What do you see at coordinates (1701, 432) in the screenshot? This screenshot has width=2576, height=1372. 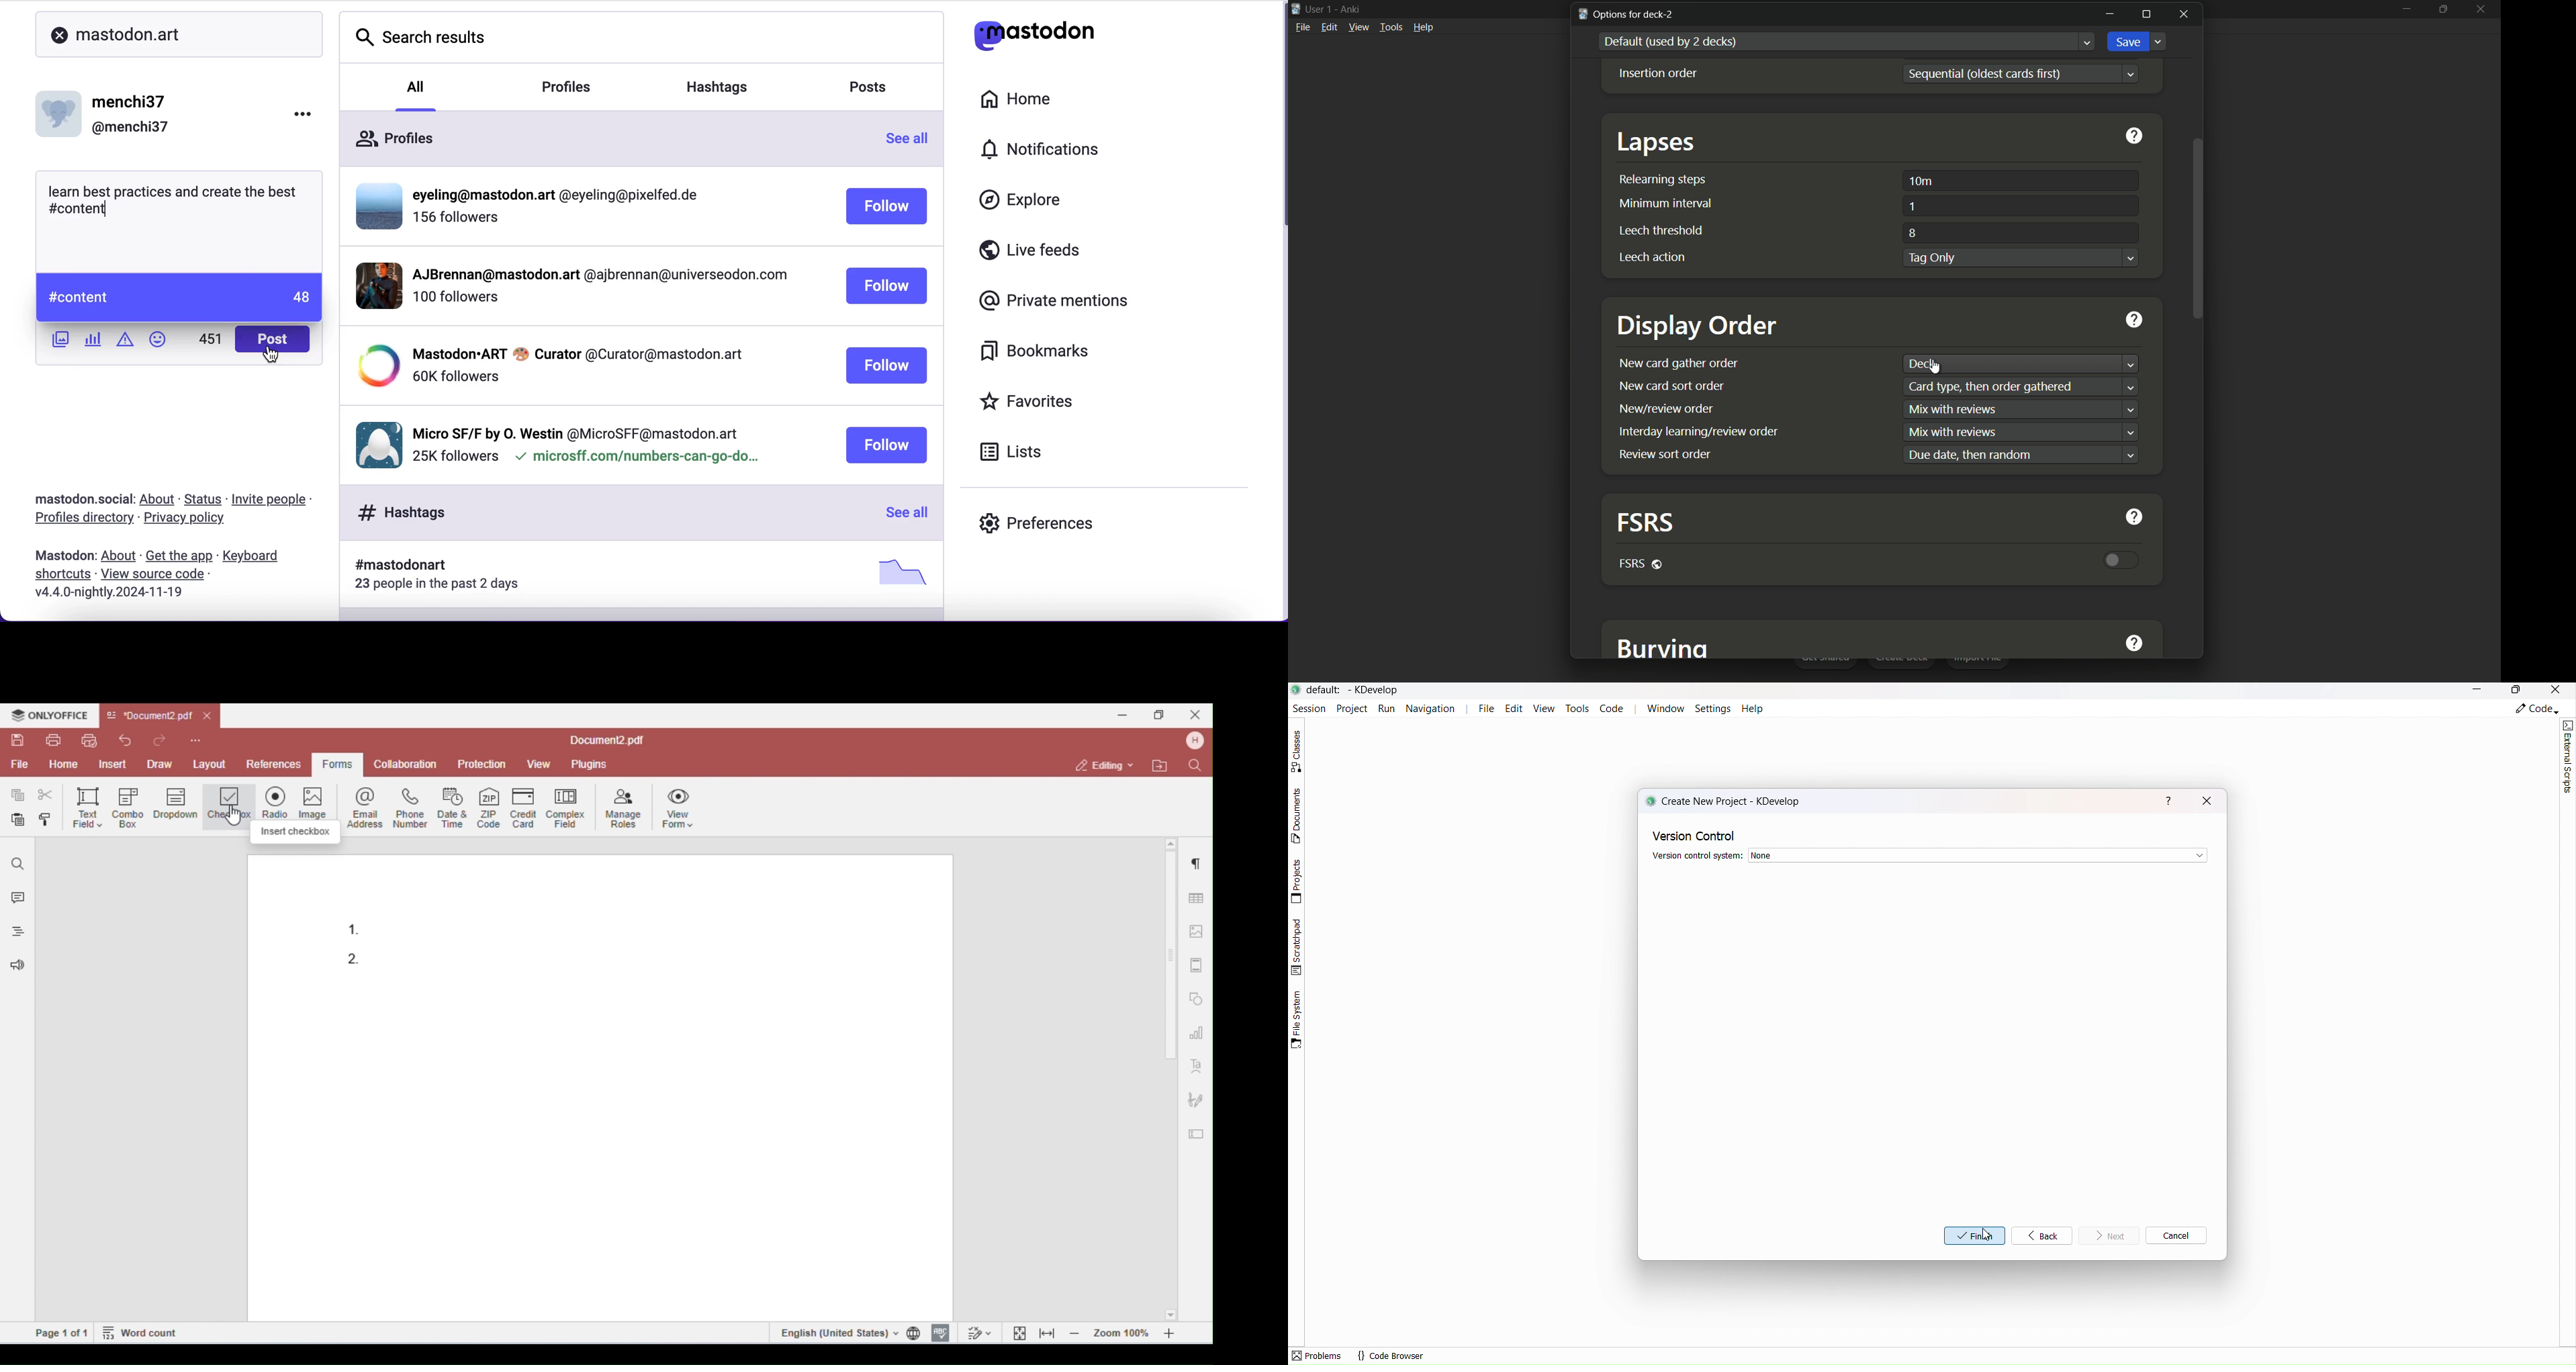 I see `interday learning/review order` at bounding box center [1701, 432].